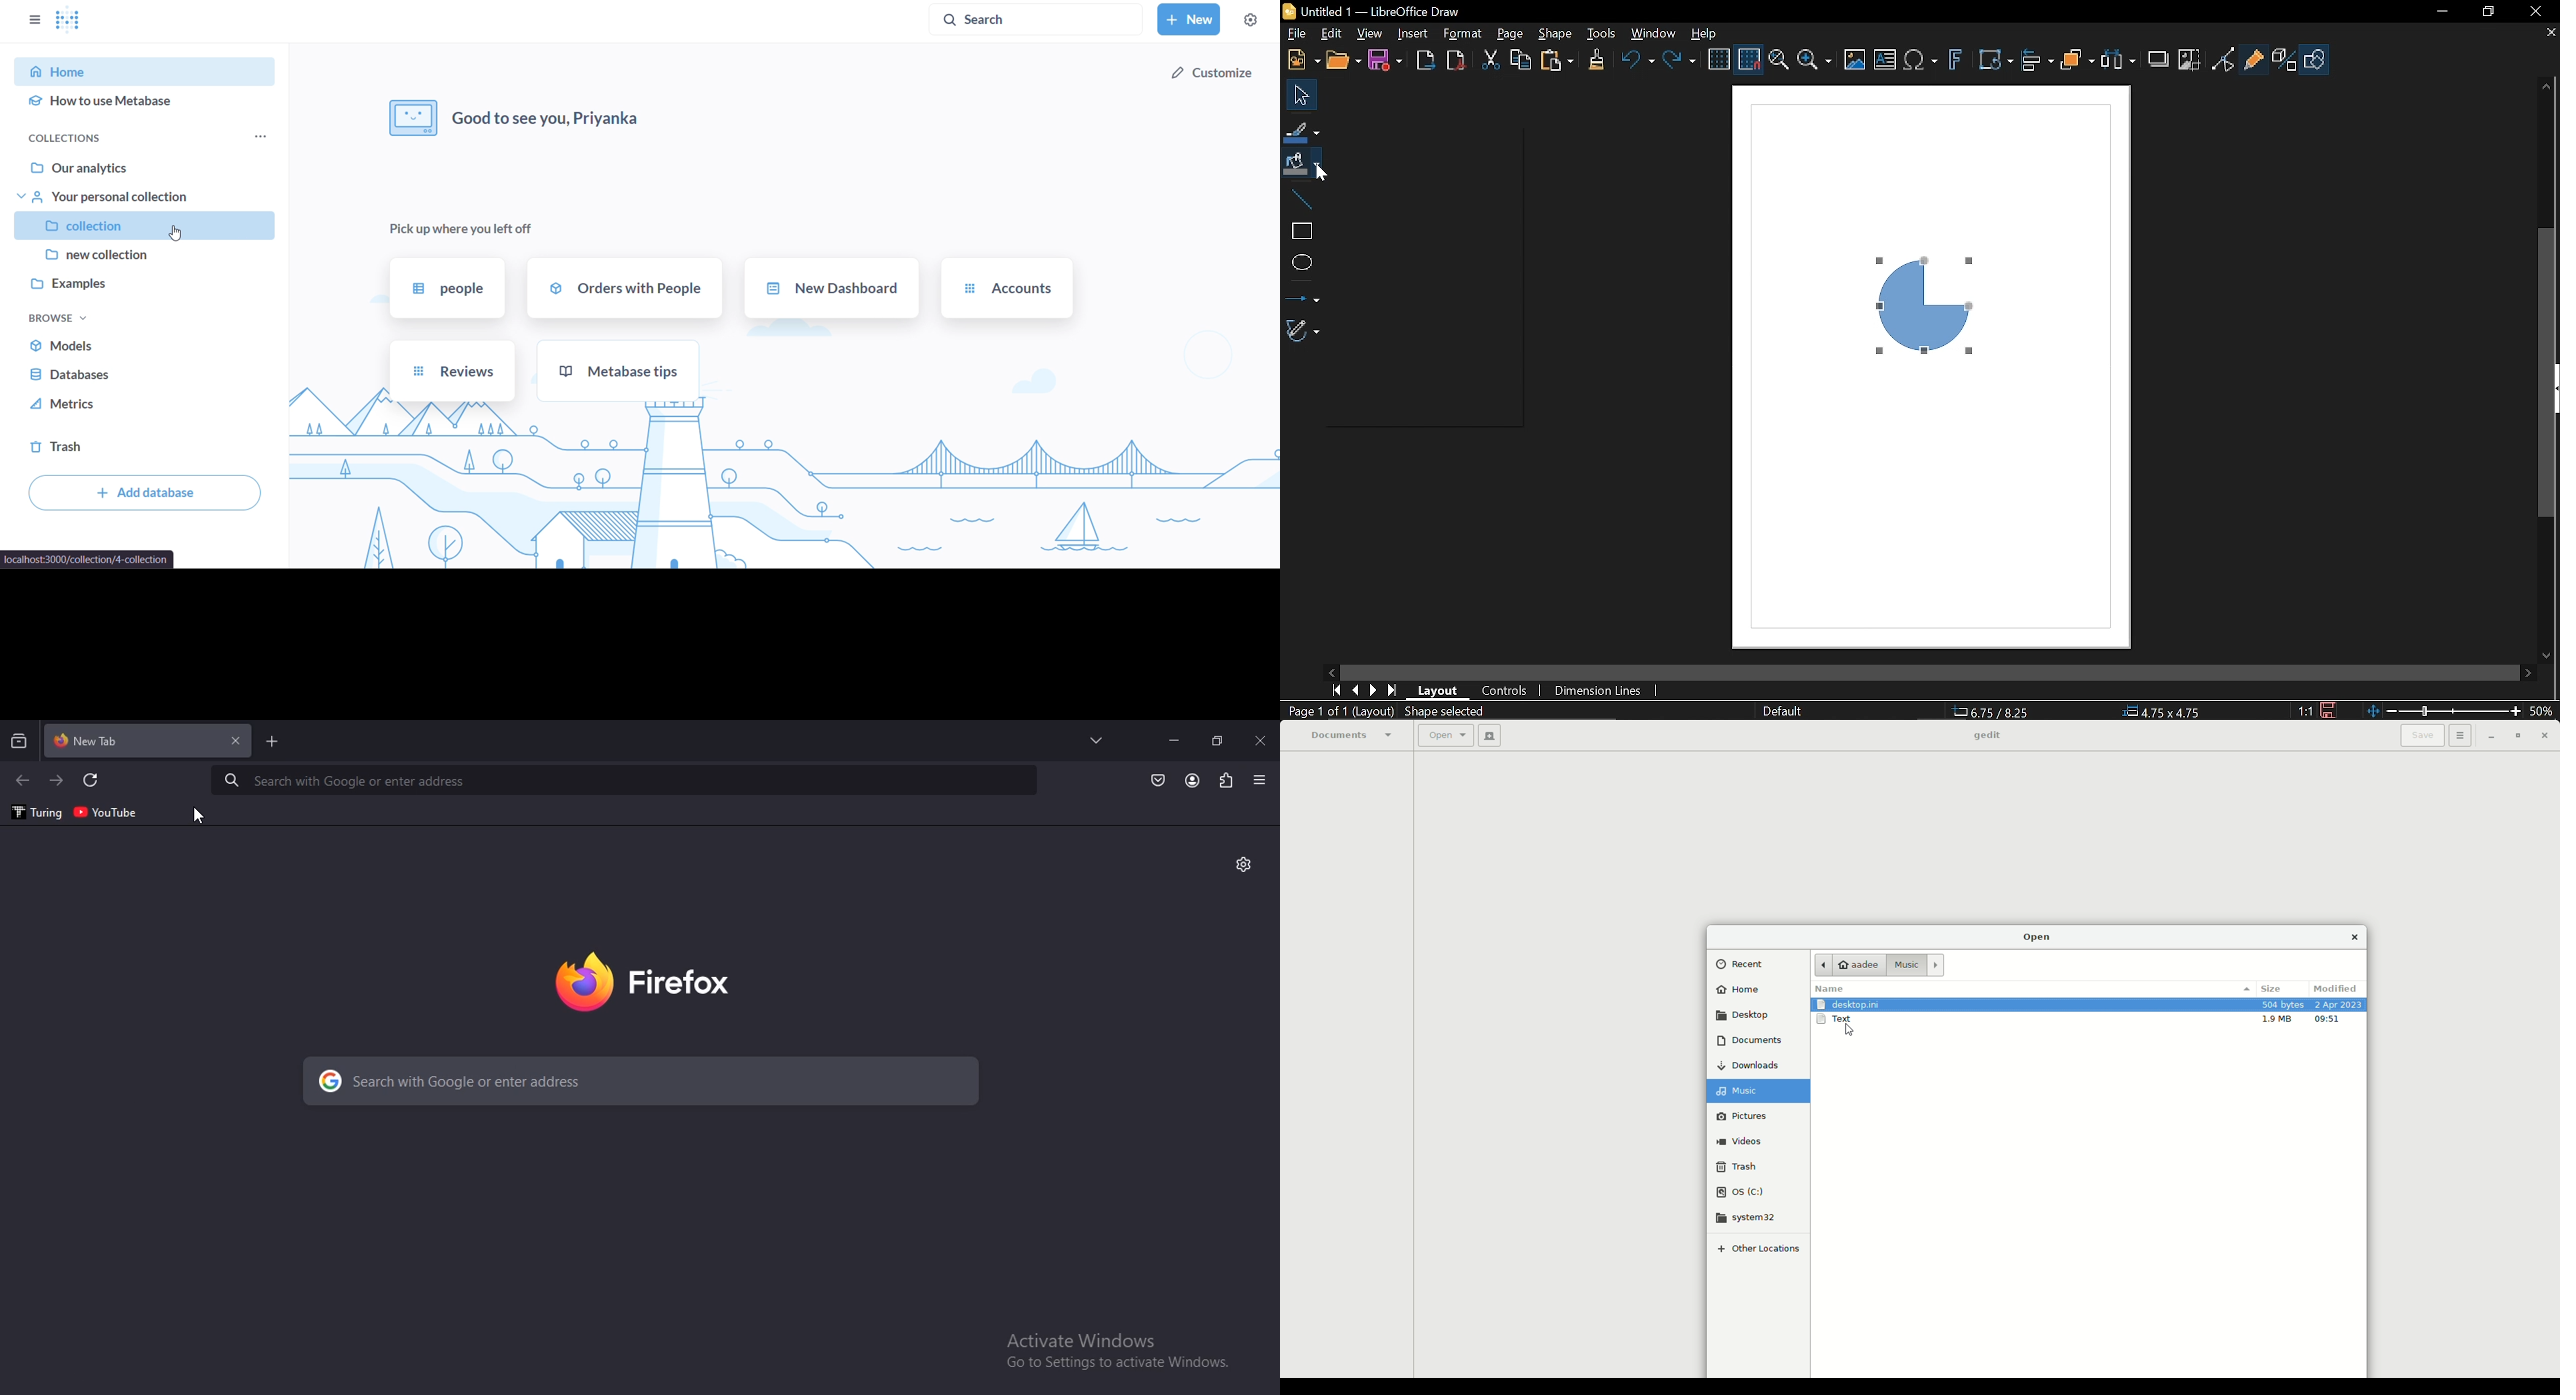  What do you see at coordinates (1453, 712) in the screenshot?
I see `Shape selected` at bounding box center [1453, 712].